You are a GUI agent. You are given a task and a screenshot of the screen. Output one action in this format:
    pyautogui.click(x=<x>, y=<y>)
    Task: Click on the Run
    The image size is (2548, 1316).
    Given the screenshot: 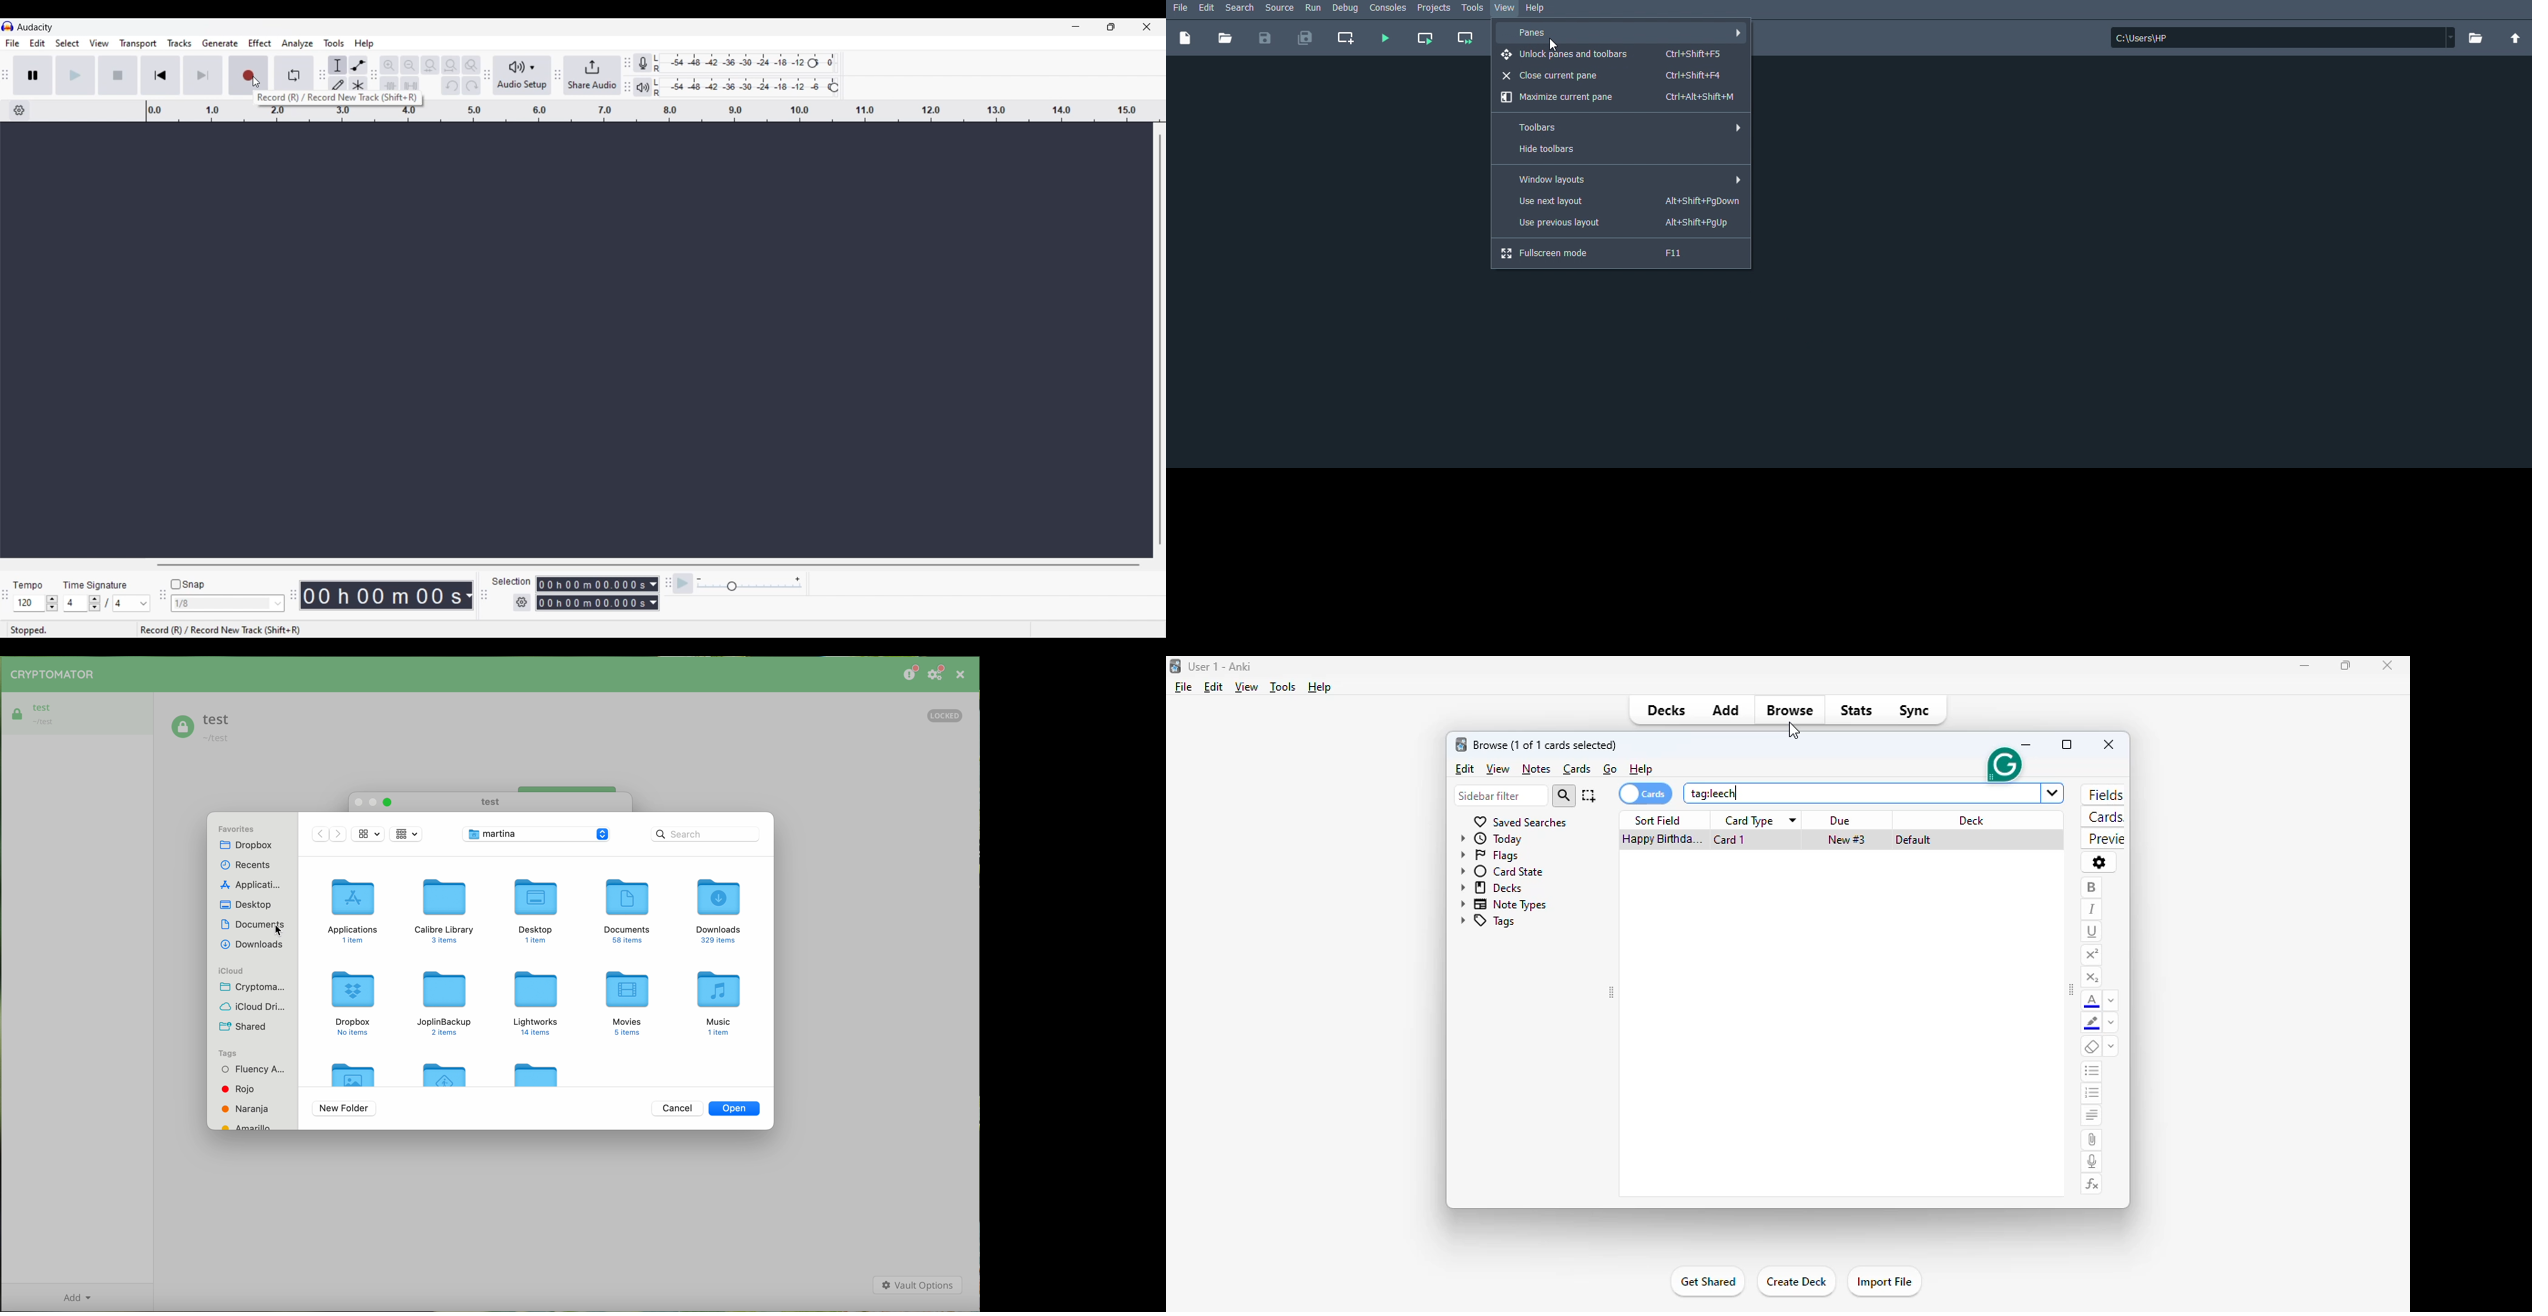 What is the action you would take?
    pyautogui.click(x=1314, y=9)
    